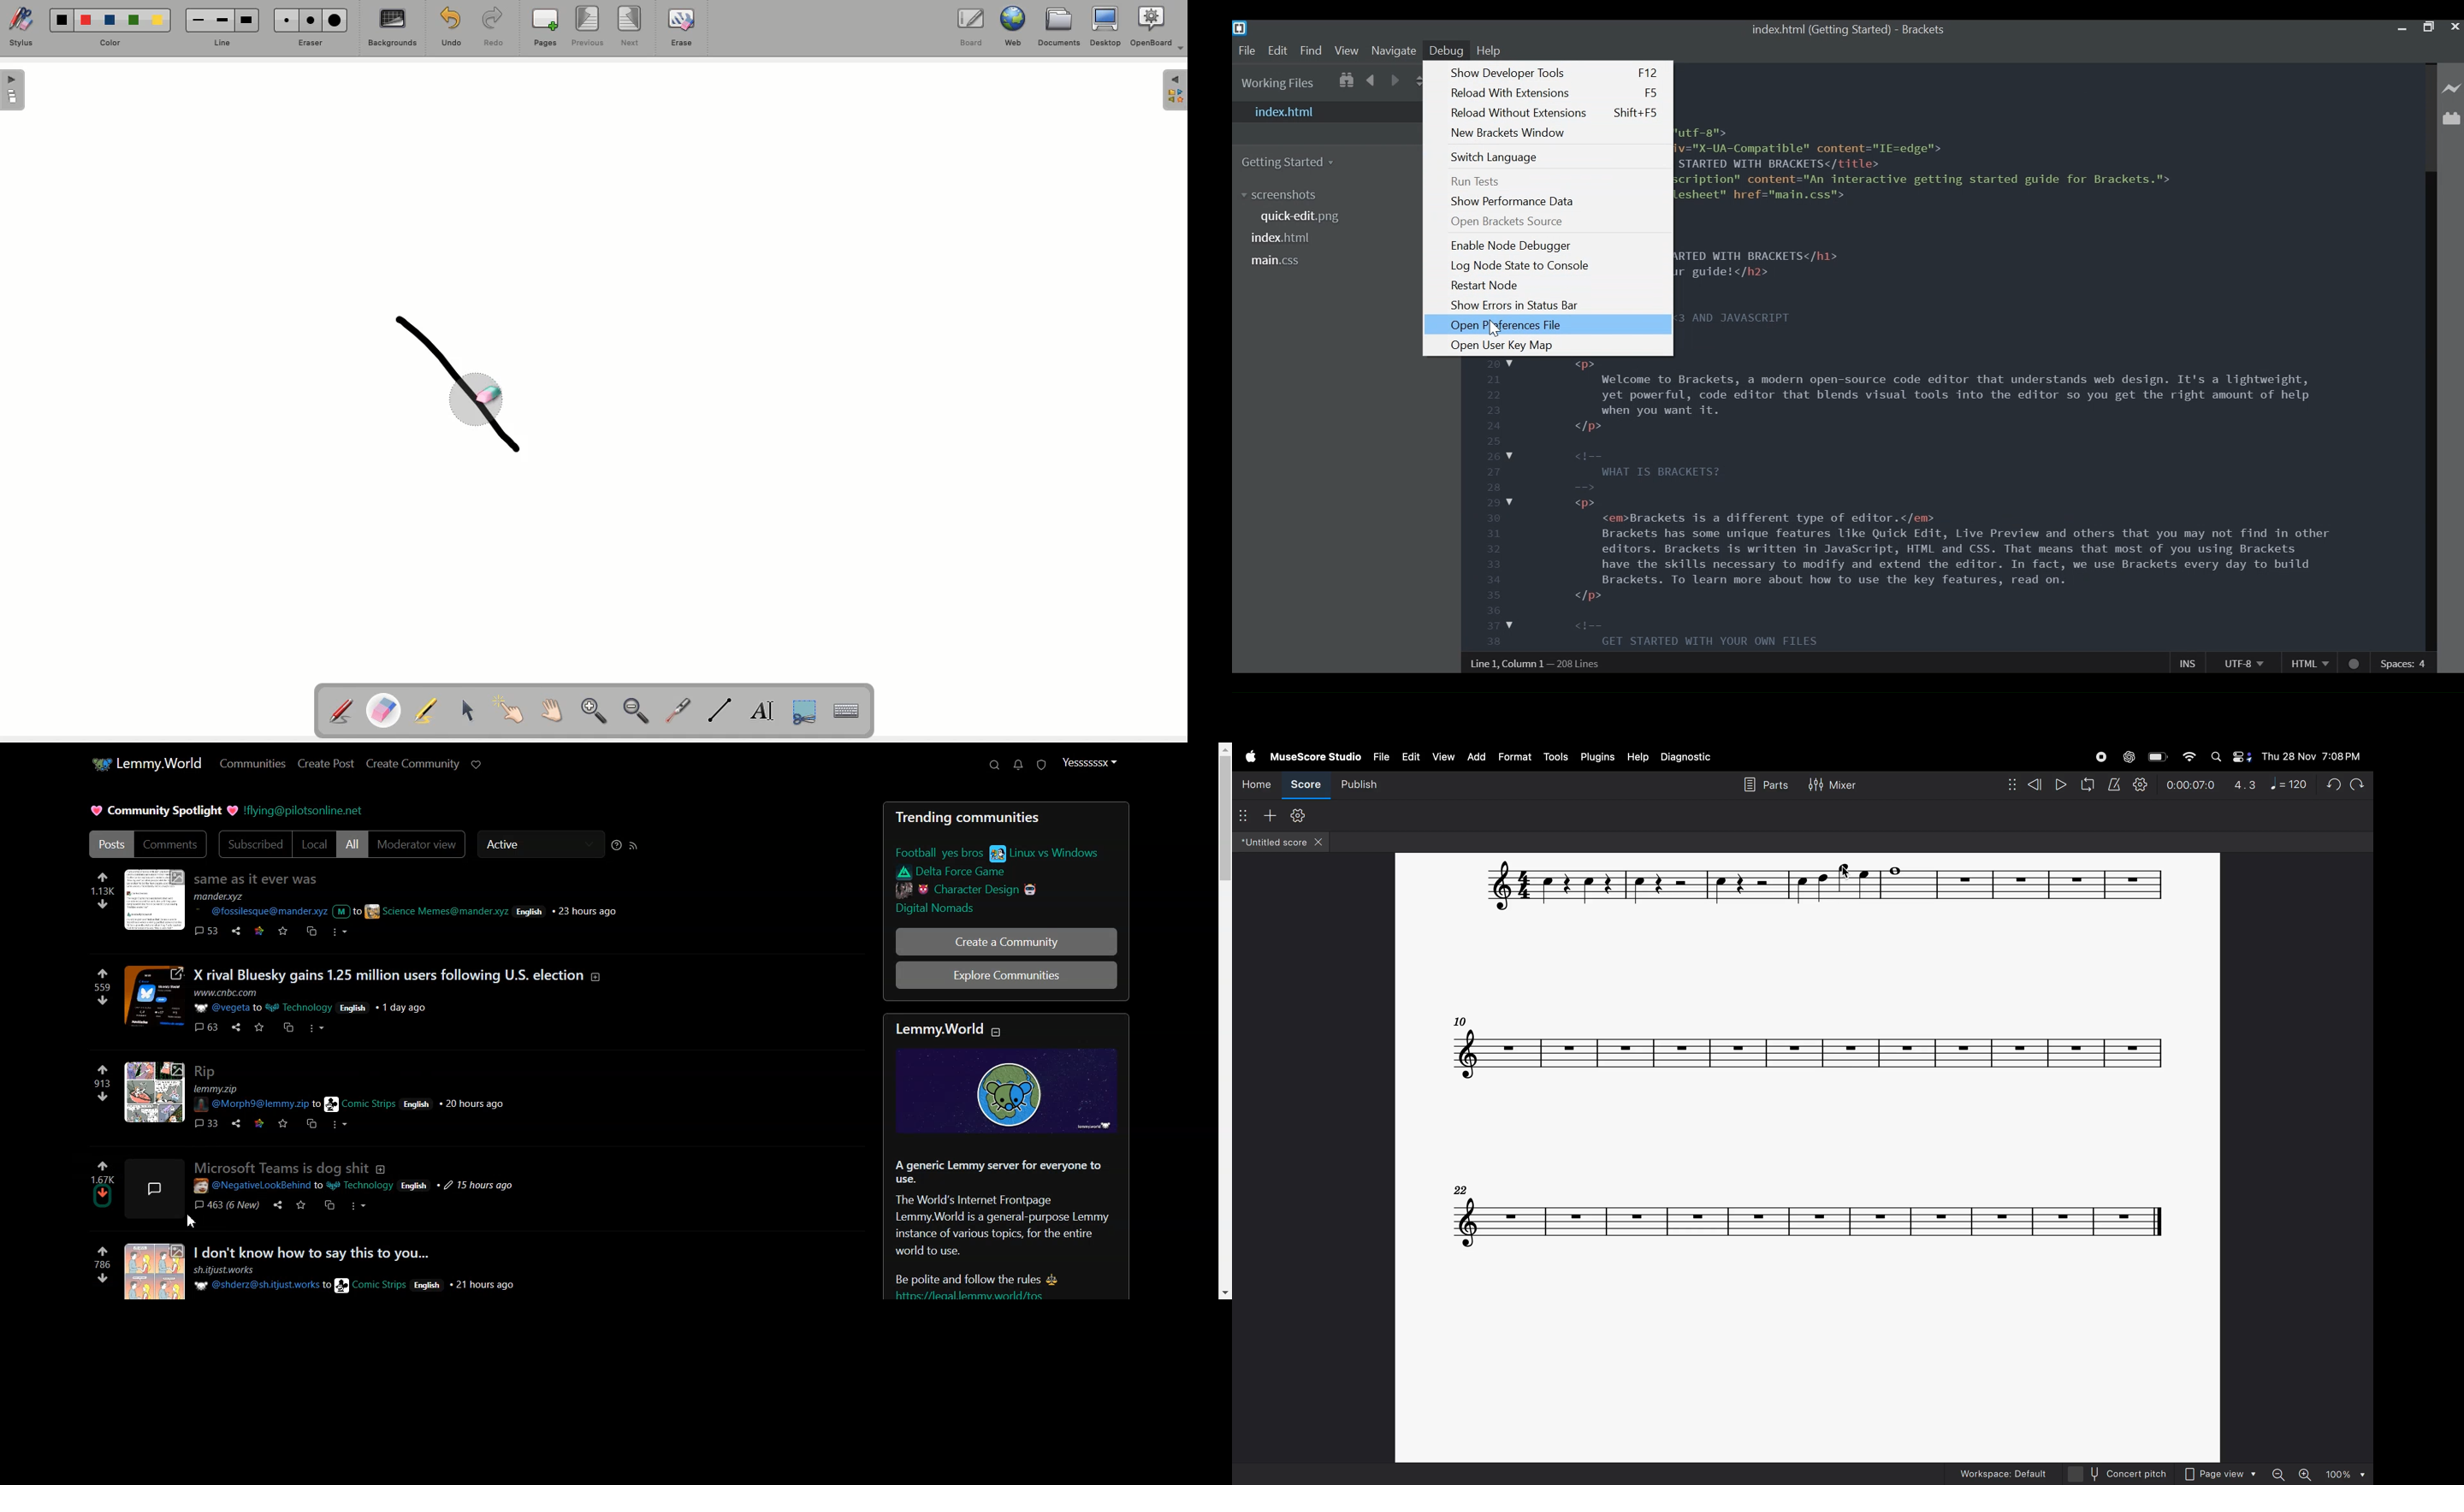  Describe the element at coordinates (956, 1029) in the screenshot. I see `text` at that location.